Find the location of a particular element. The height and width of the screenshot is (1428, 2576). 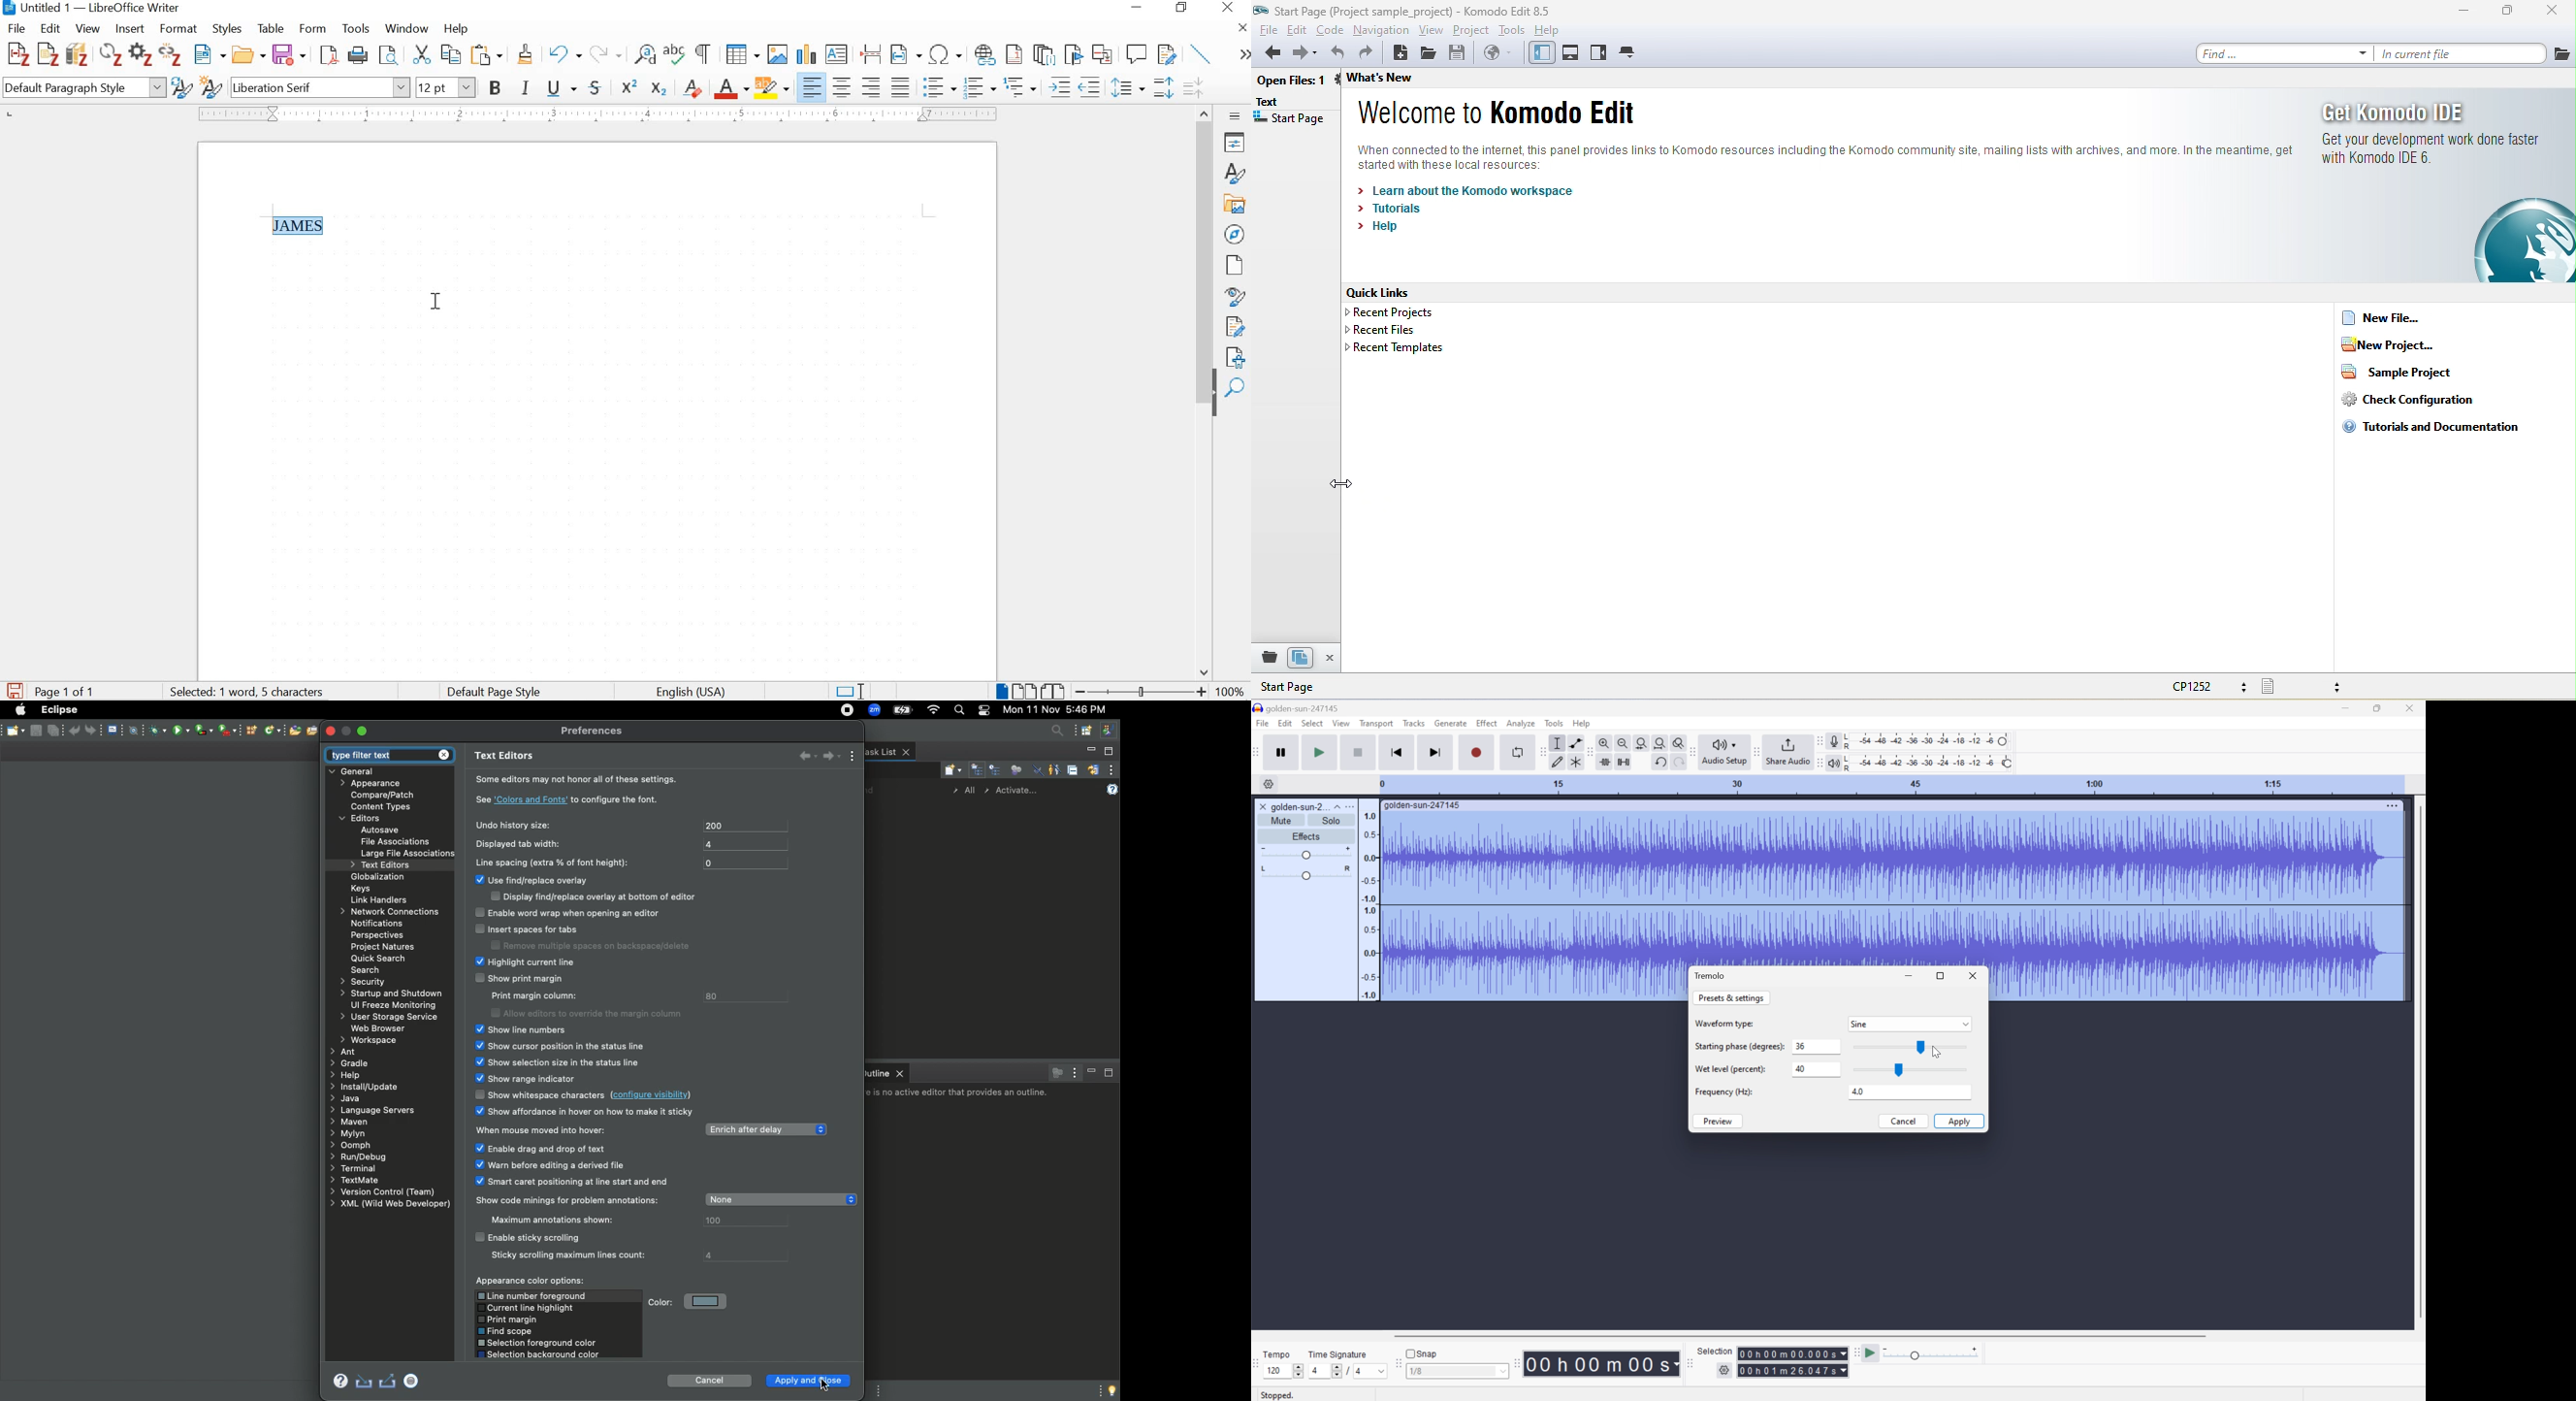

Show cursor position in the status line is located at coordinates (561, 1045).